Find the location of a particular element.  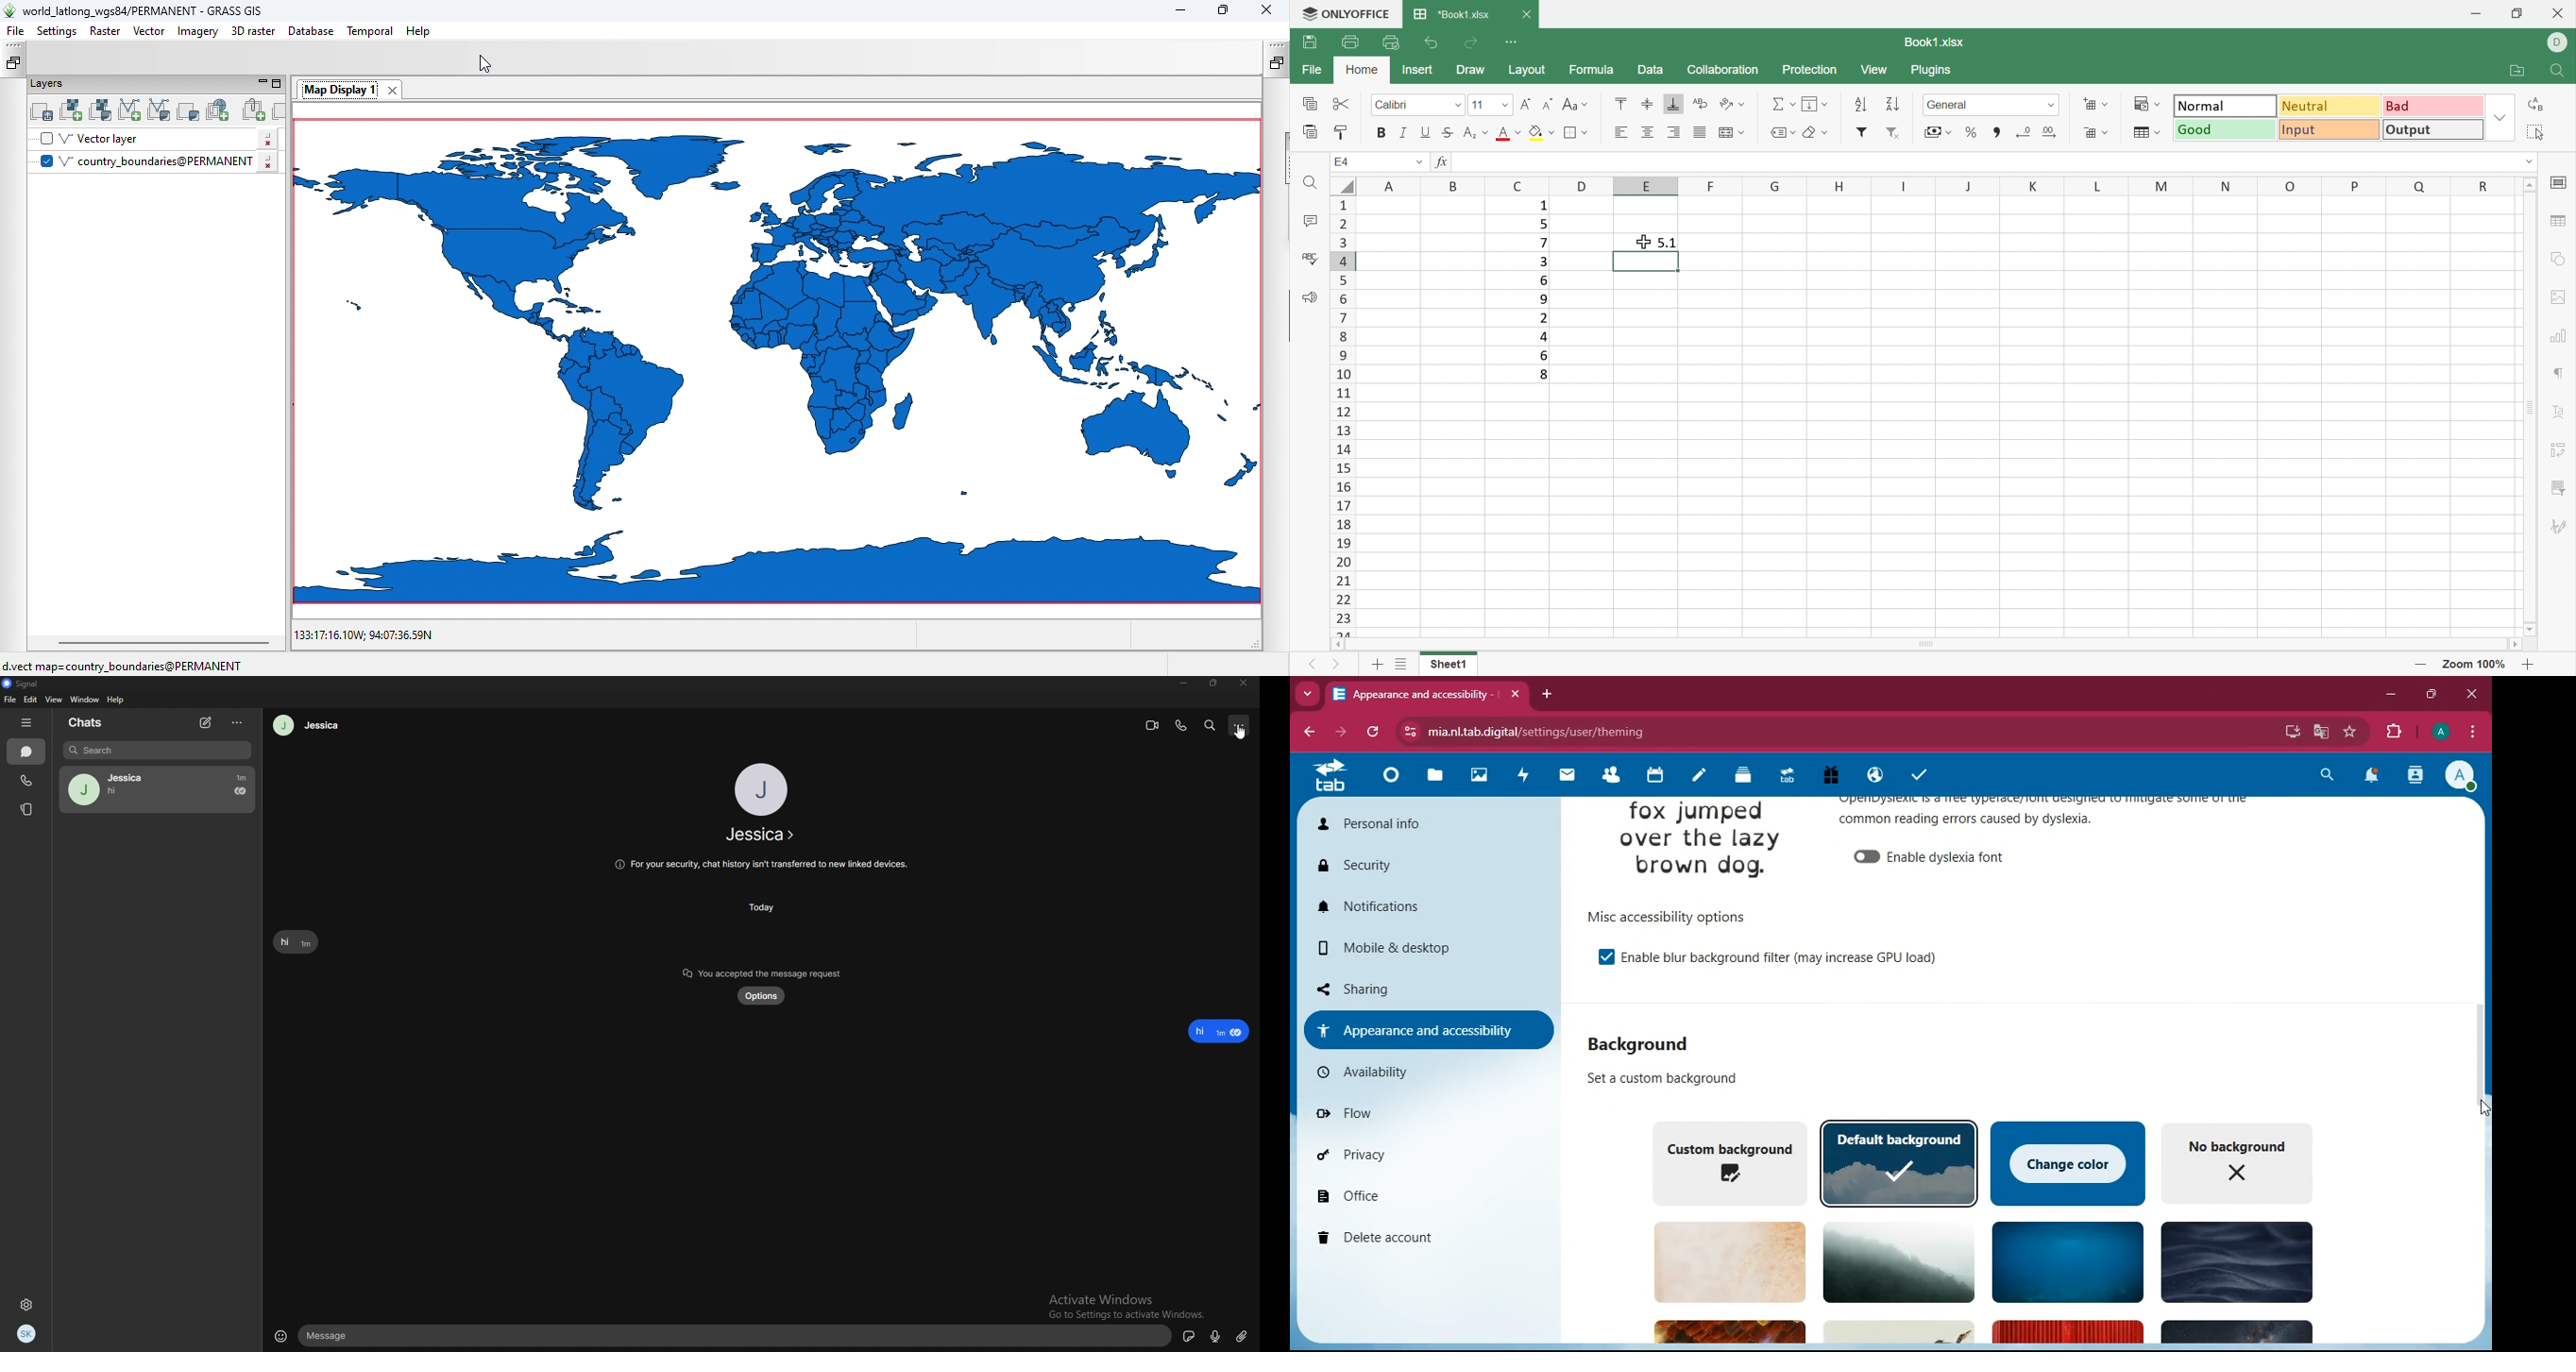

Cursor is located at coordinates (1642, 243).